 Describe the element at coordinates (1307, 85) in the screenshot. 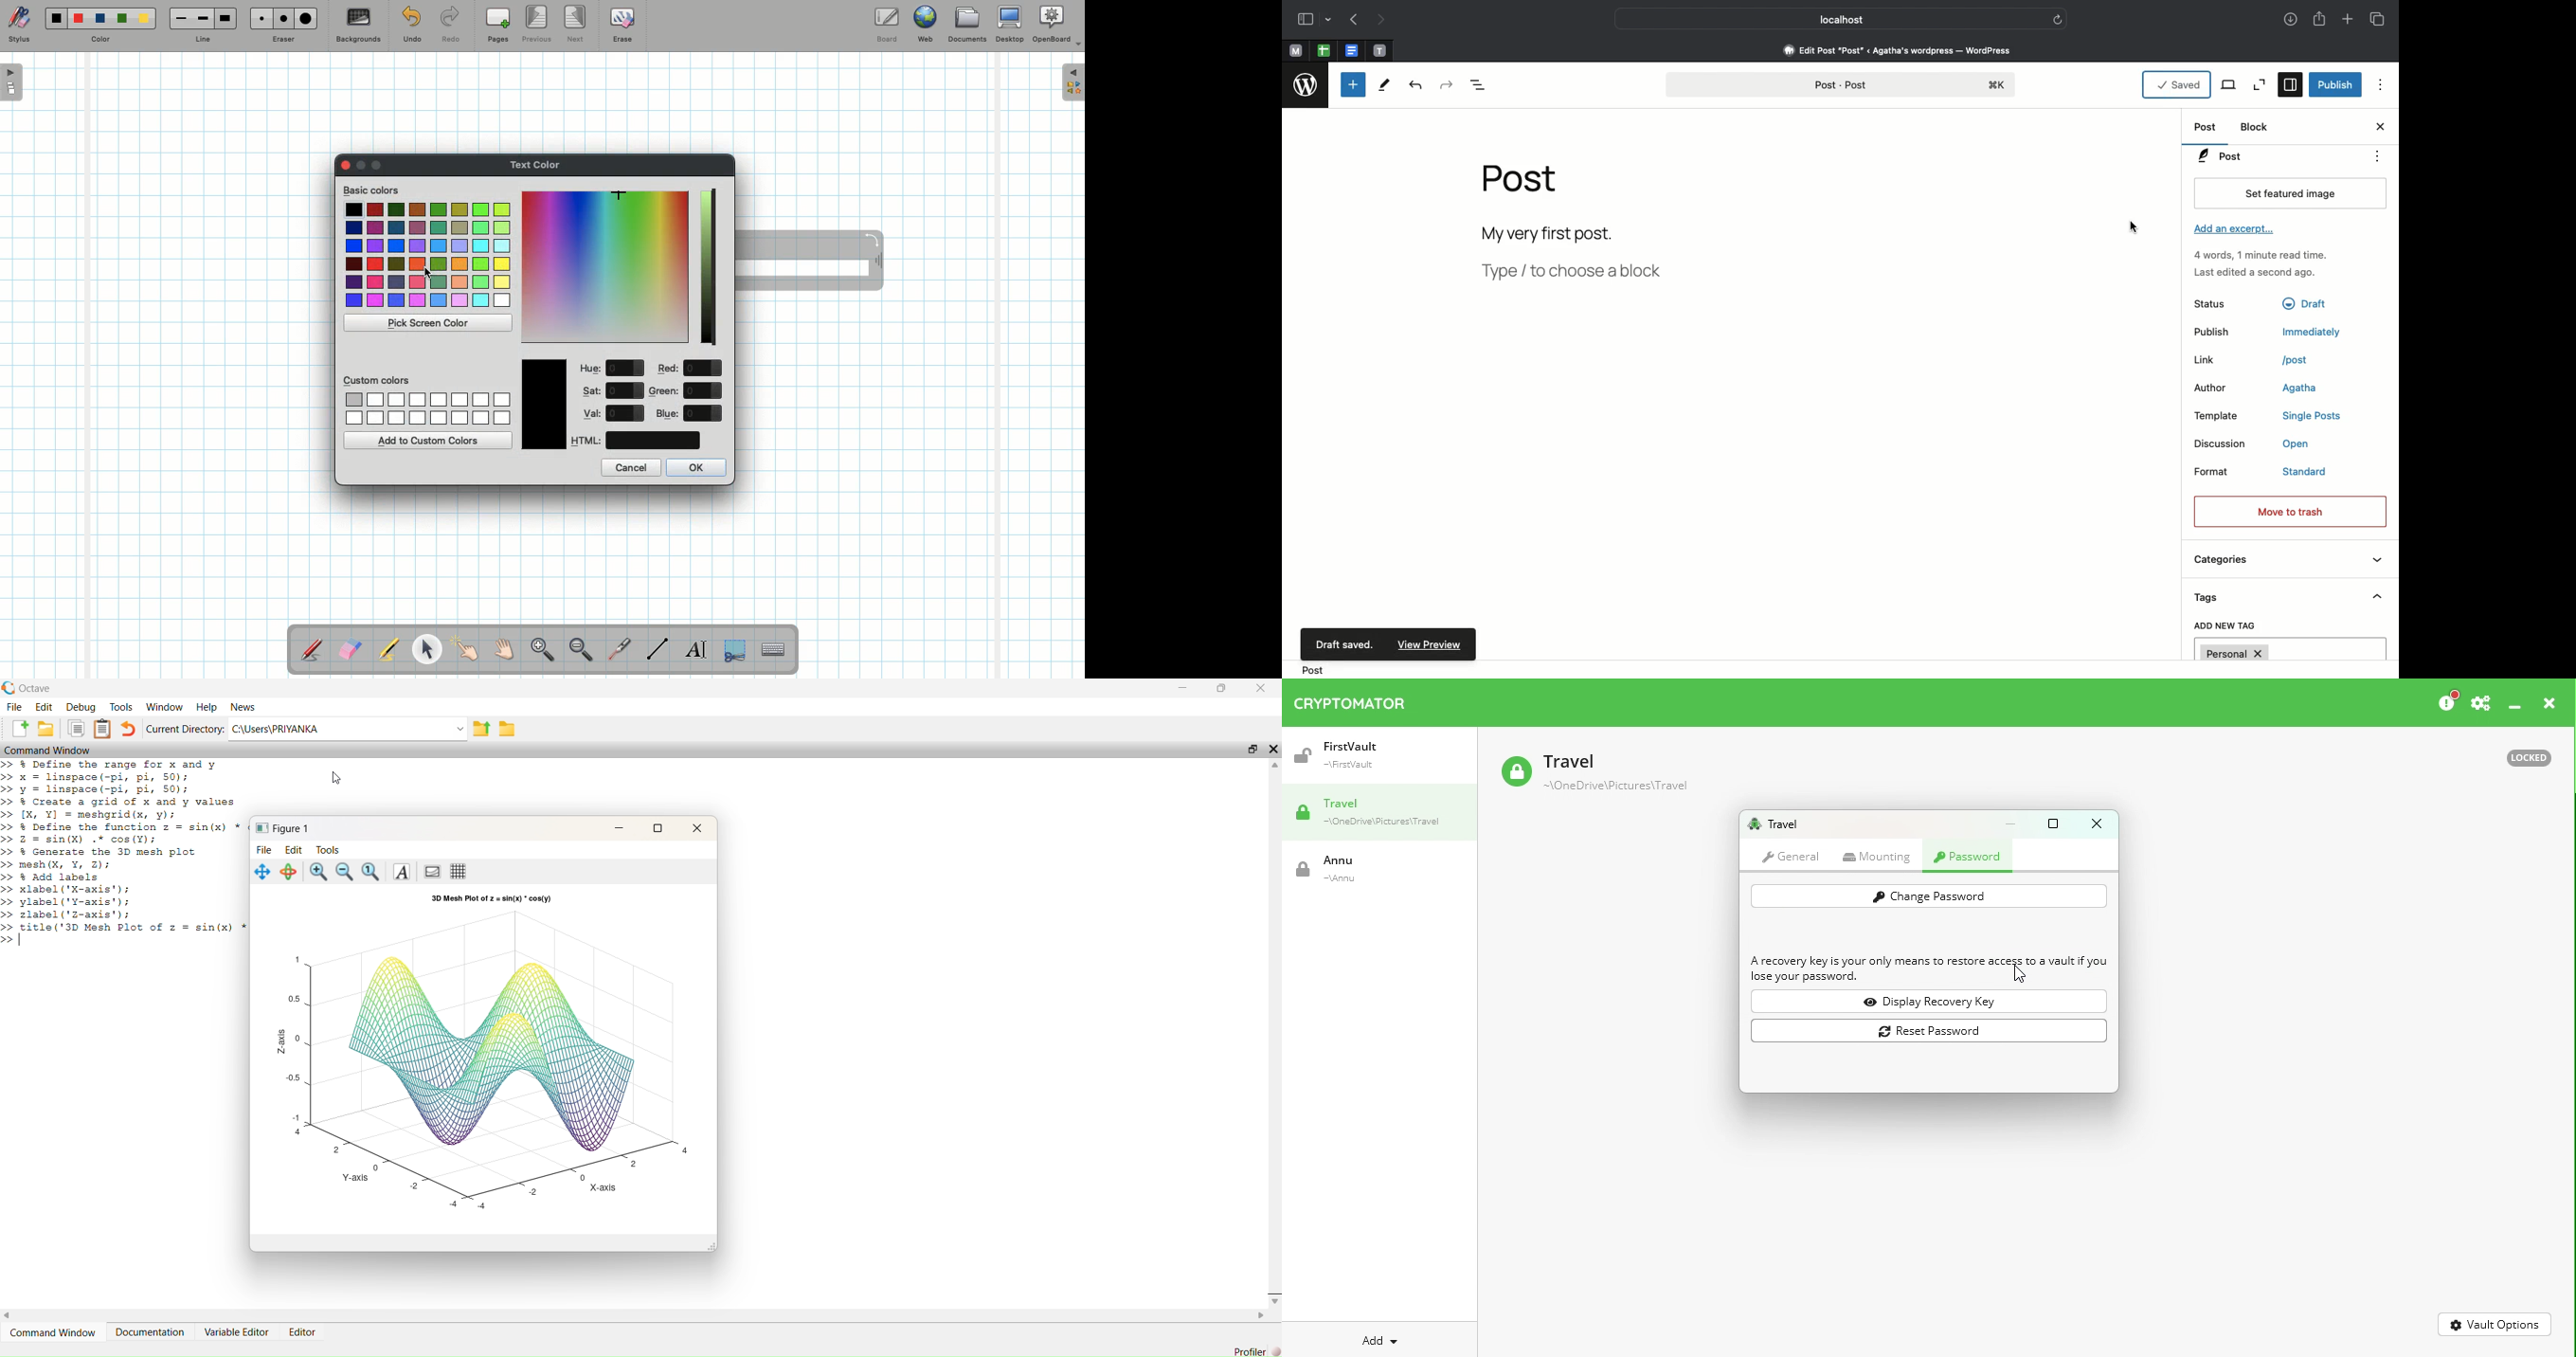

I see `wordpress logo` at that location.